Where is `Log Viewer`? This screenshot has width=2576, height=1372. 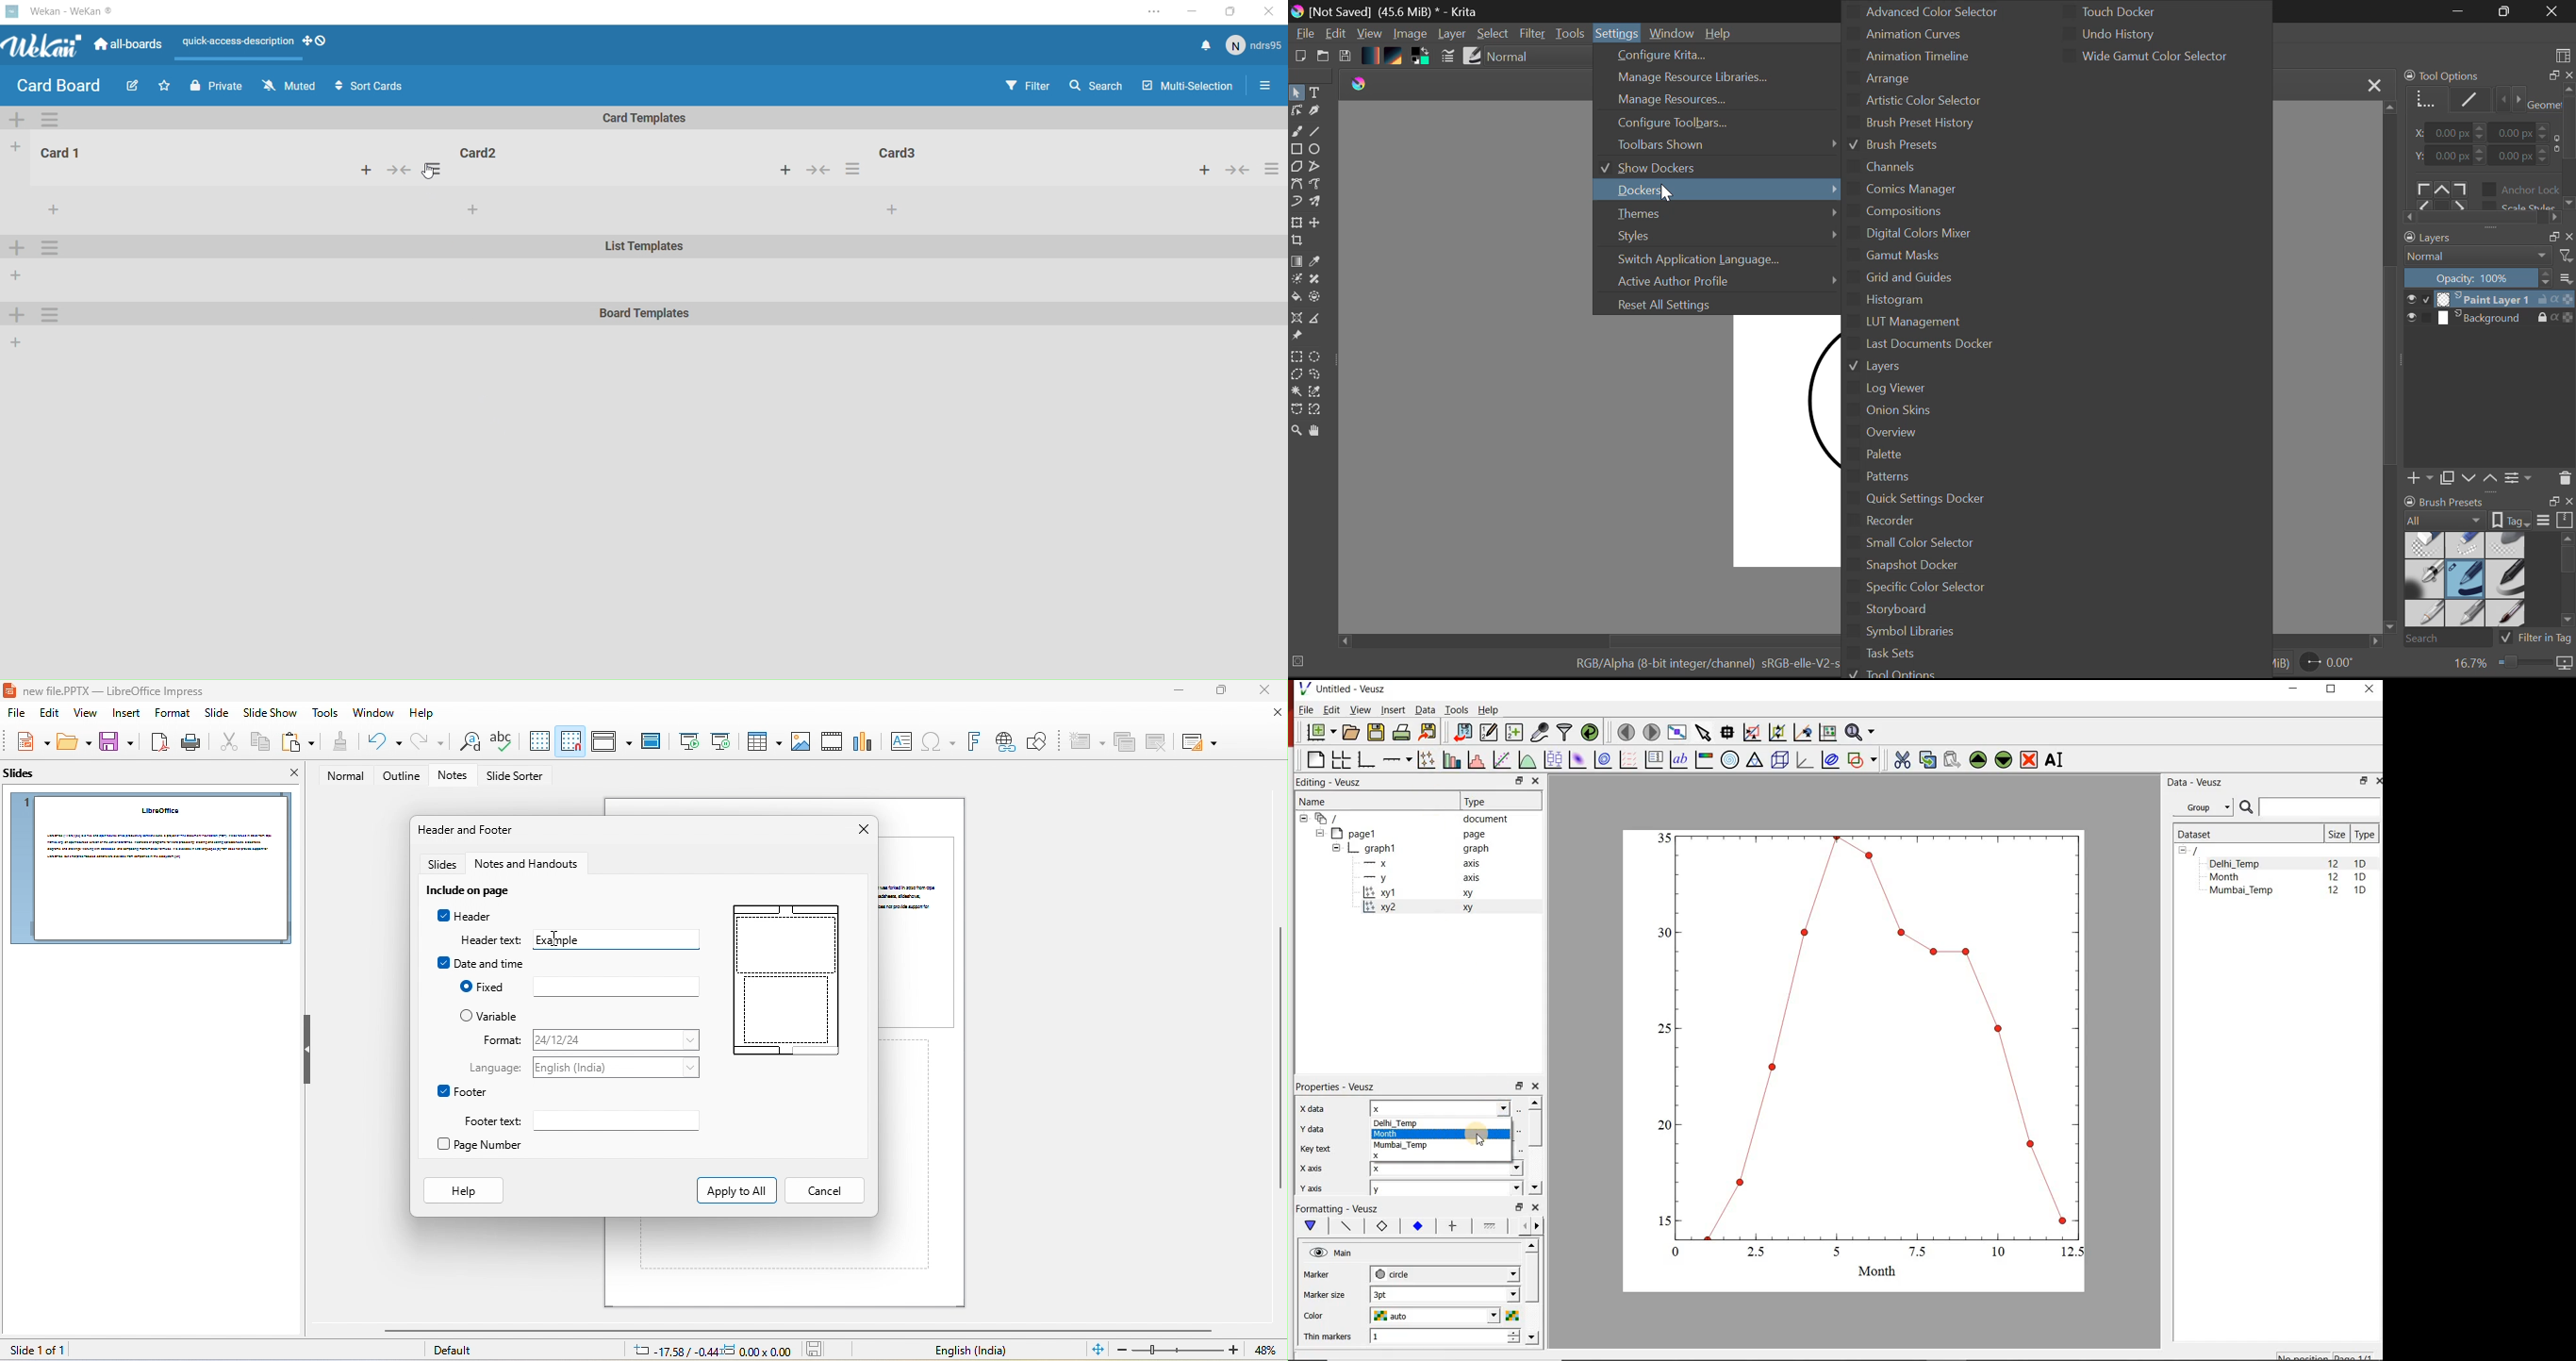 Log Viewer is located at coordinates (1915, 389).